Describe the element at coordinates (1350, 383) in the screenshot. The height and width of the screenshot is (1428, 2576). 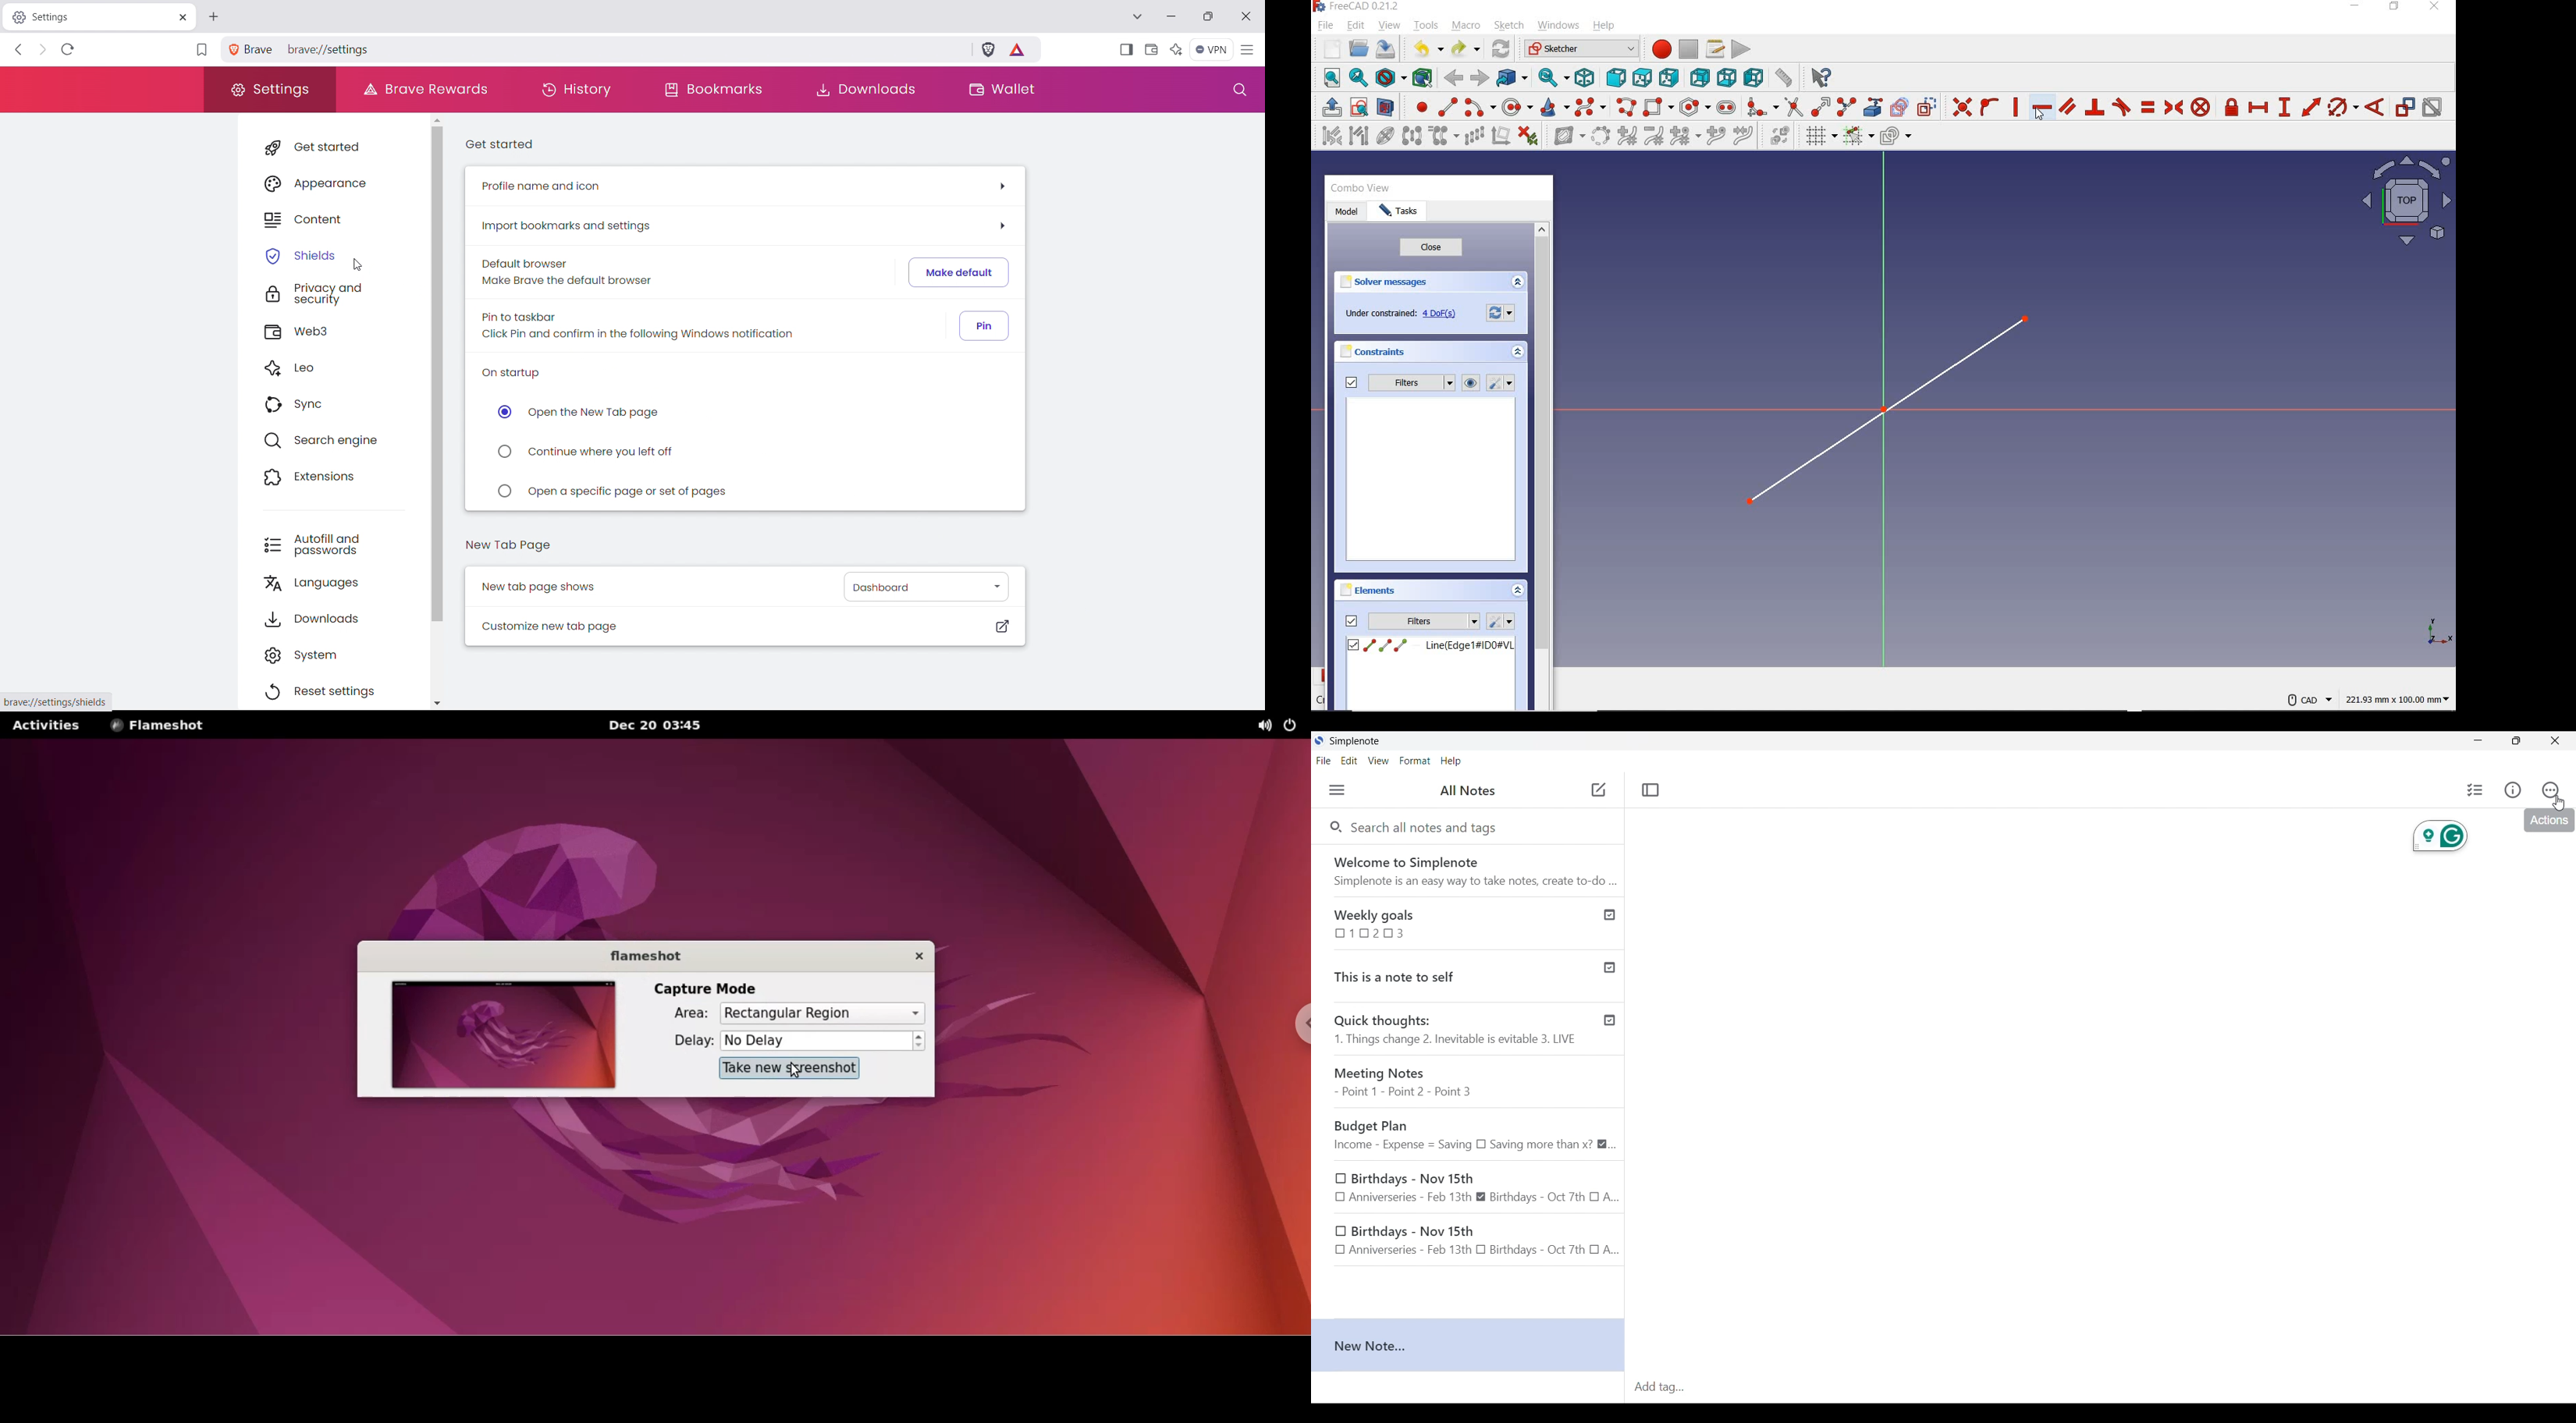
I see `CHECK TO TOGGLE FILTERS` at that location.